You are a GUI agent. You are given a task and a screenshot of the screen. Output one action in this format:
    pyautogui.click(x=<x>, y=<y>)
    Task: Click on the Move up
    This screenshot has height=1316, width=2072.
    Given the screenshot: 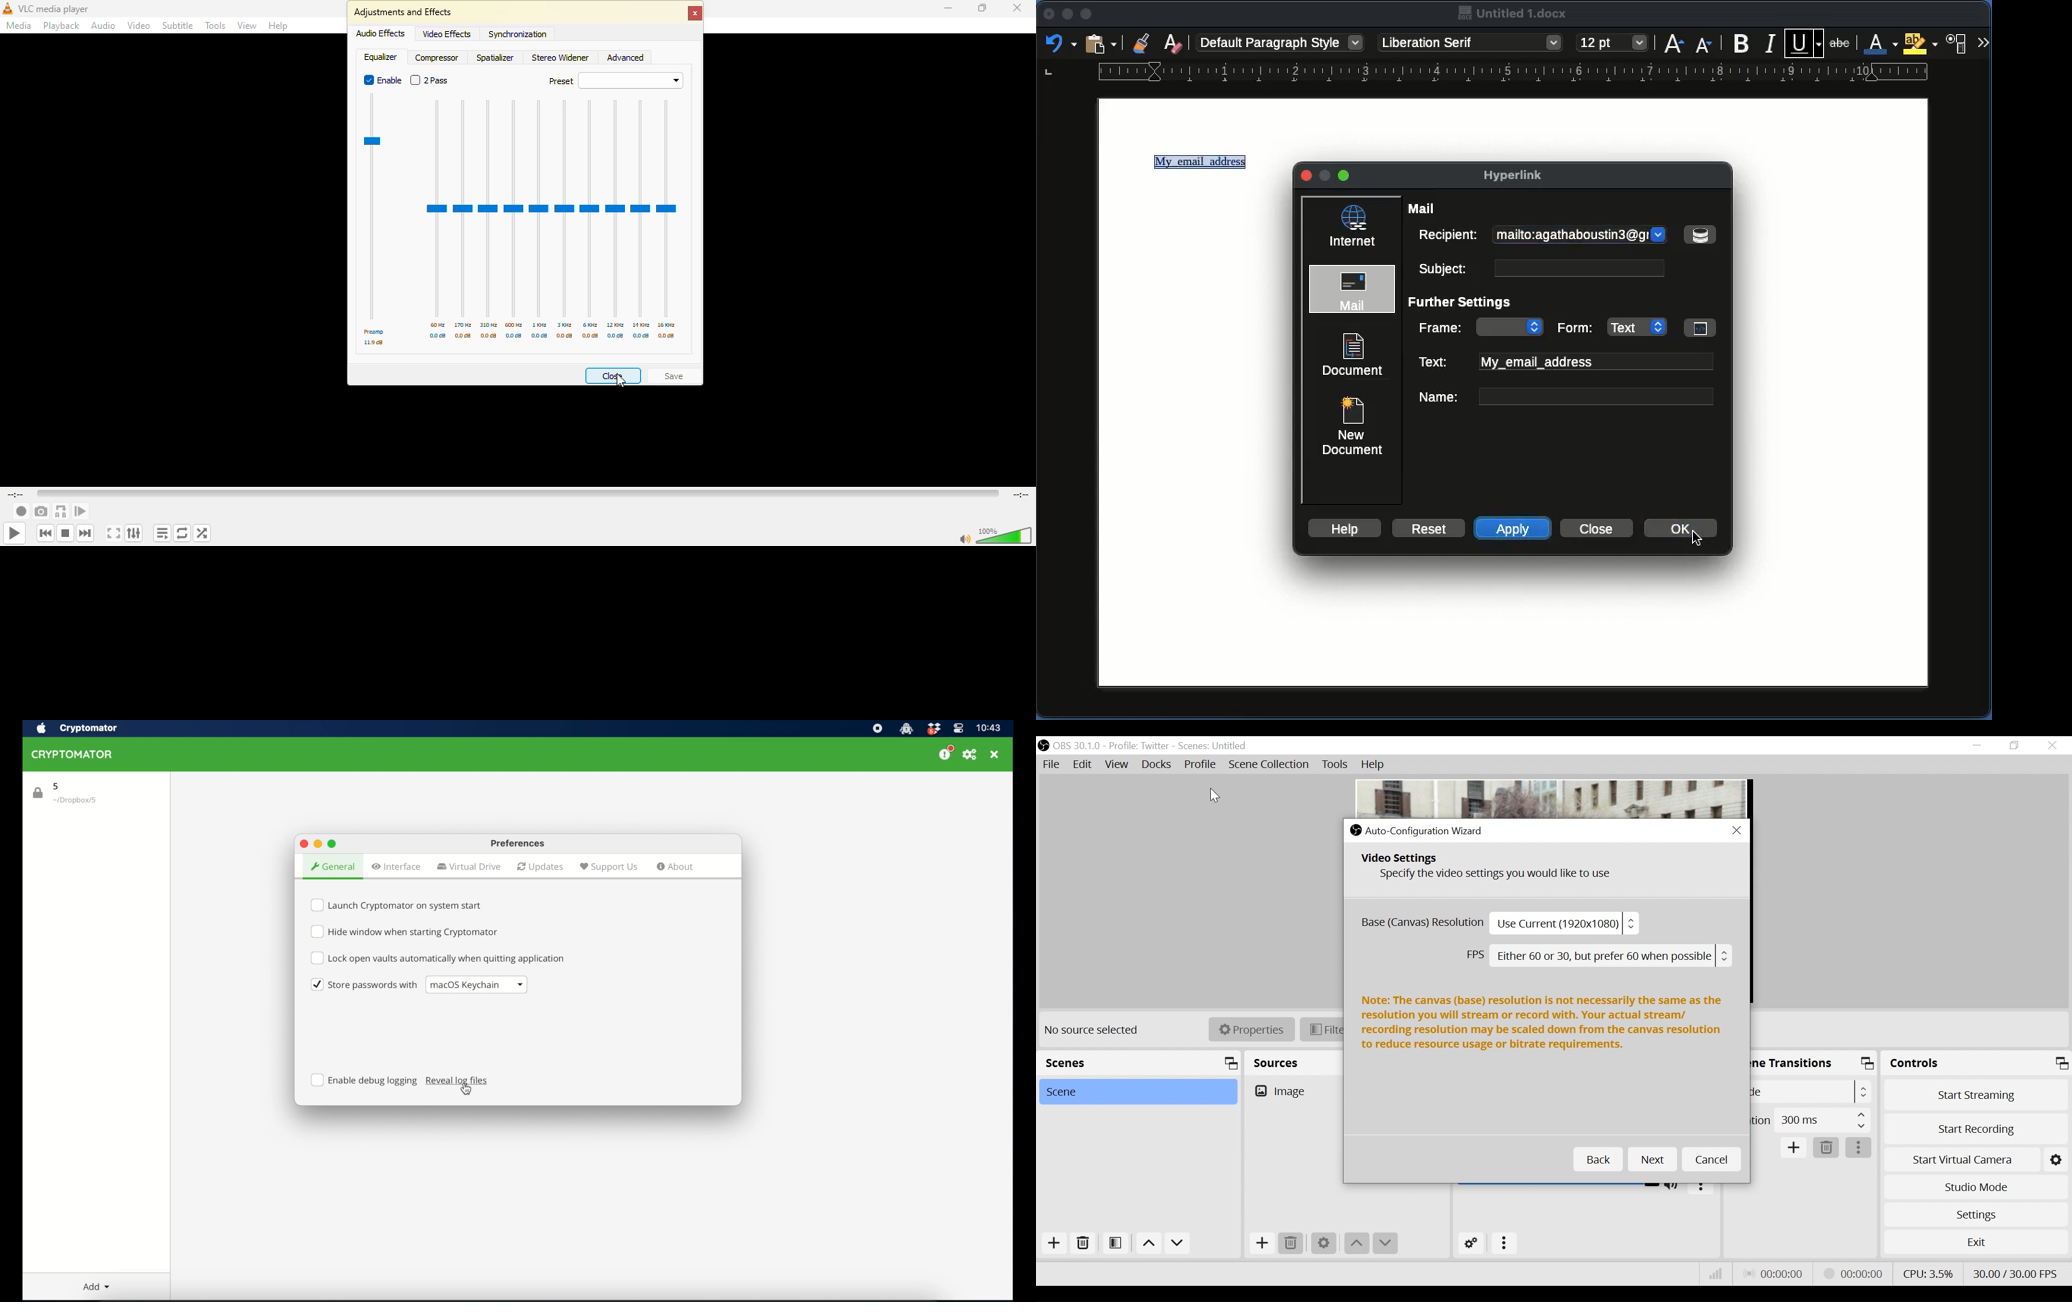 What is the action you would take?
    pyautogui.click(x=1356, y=1244)
    